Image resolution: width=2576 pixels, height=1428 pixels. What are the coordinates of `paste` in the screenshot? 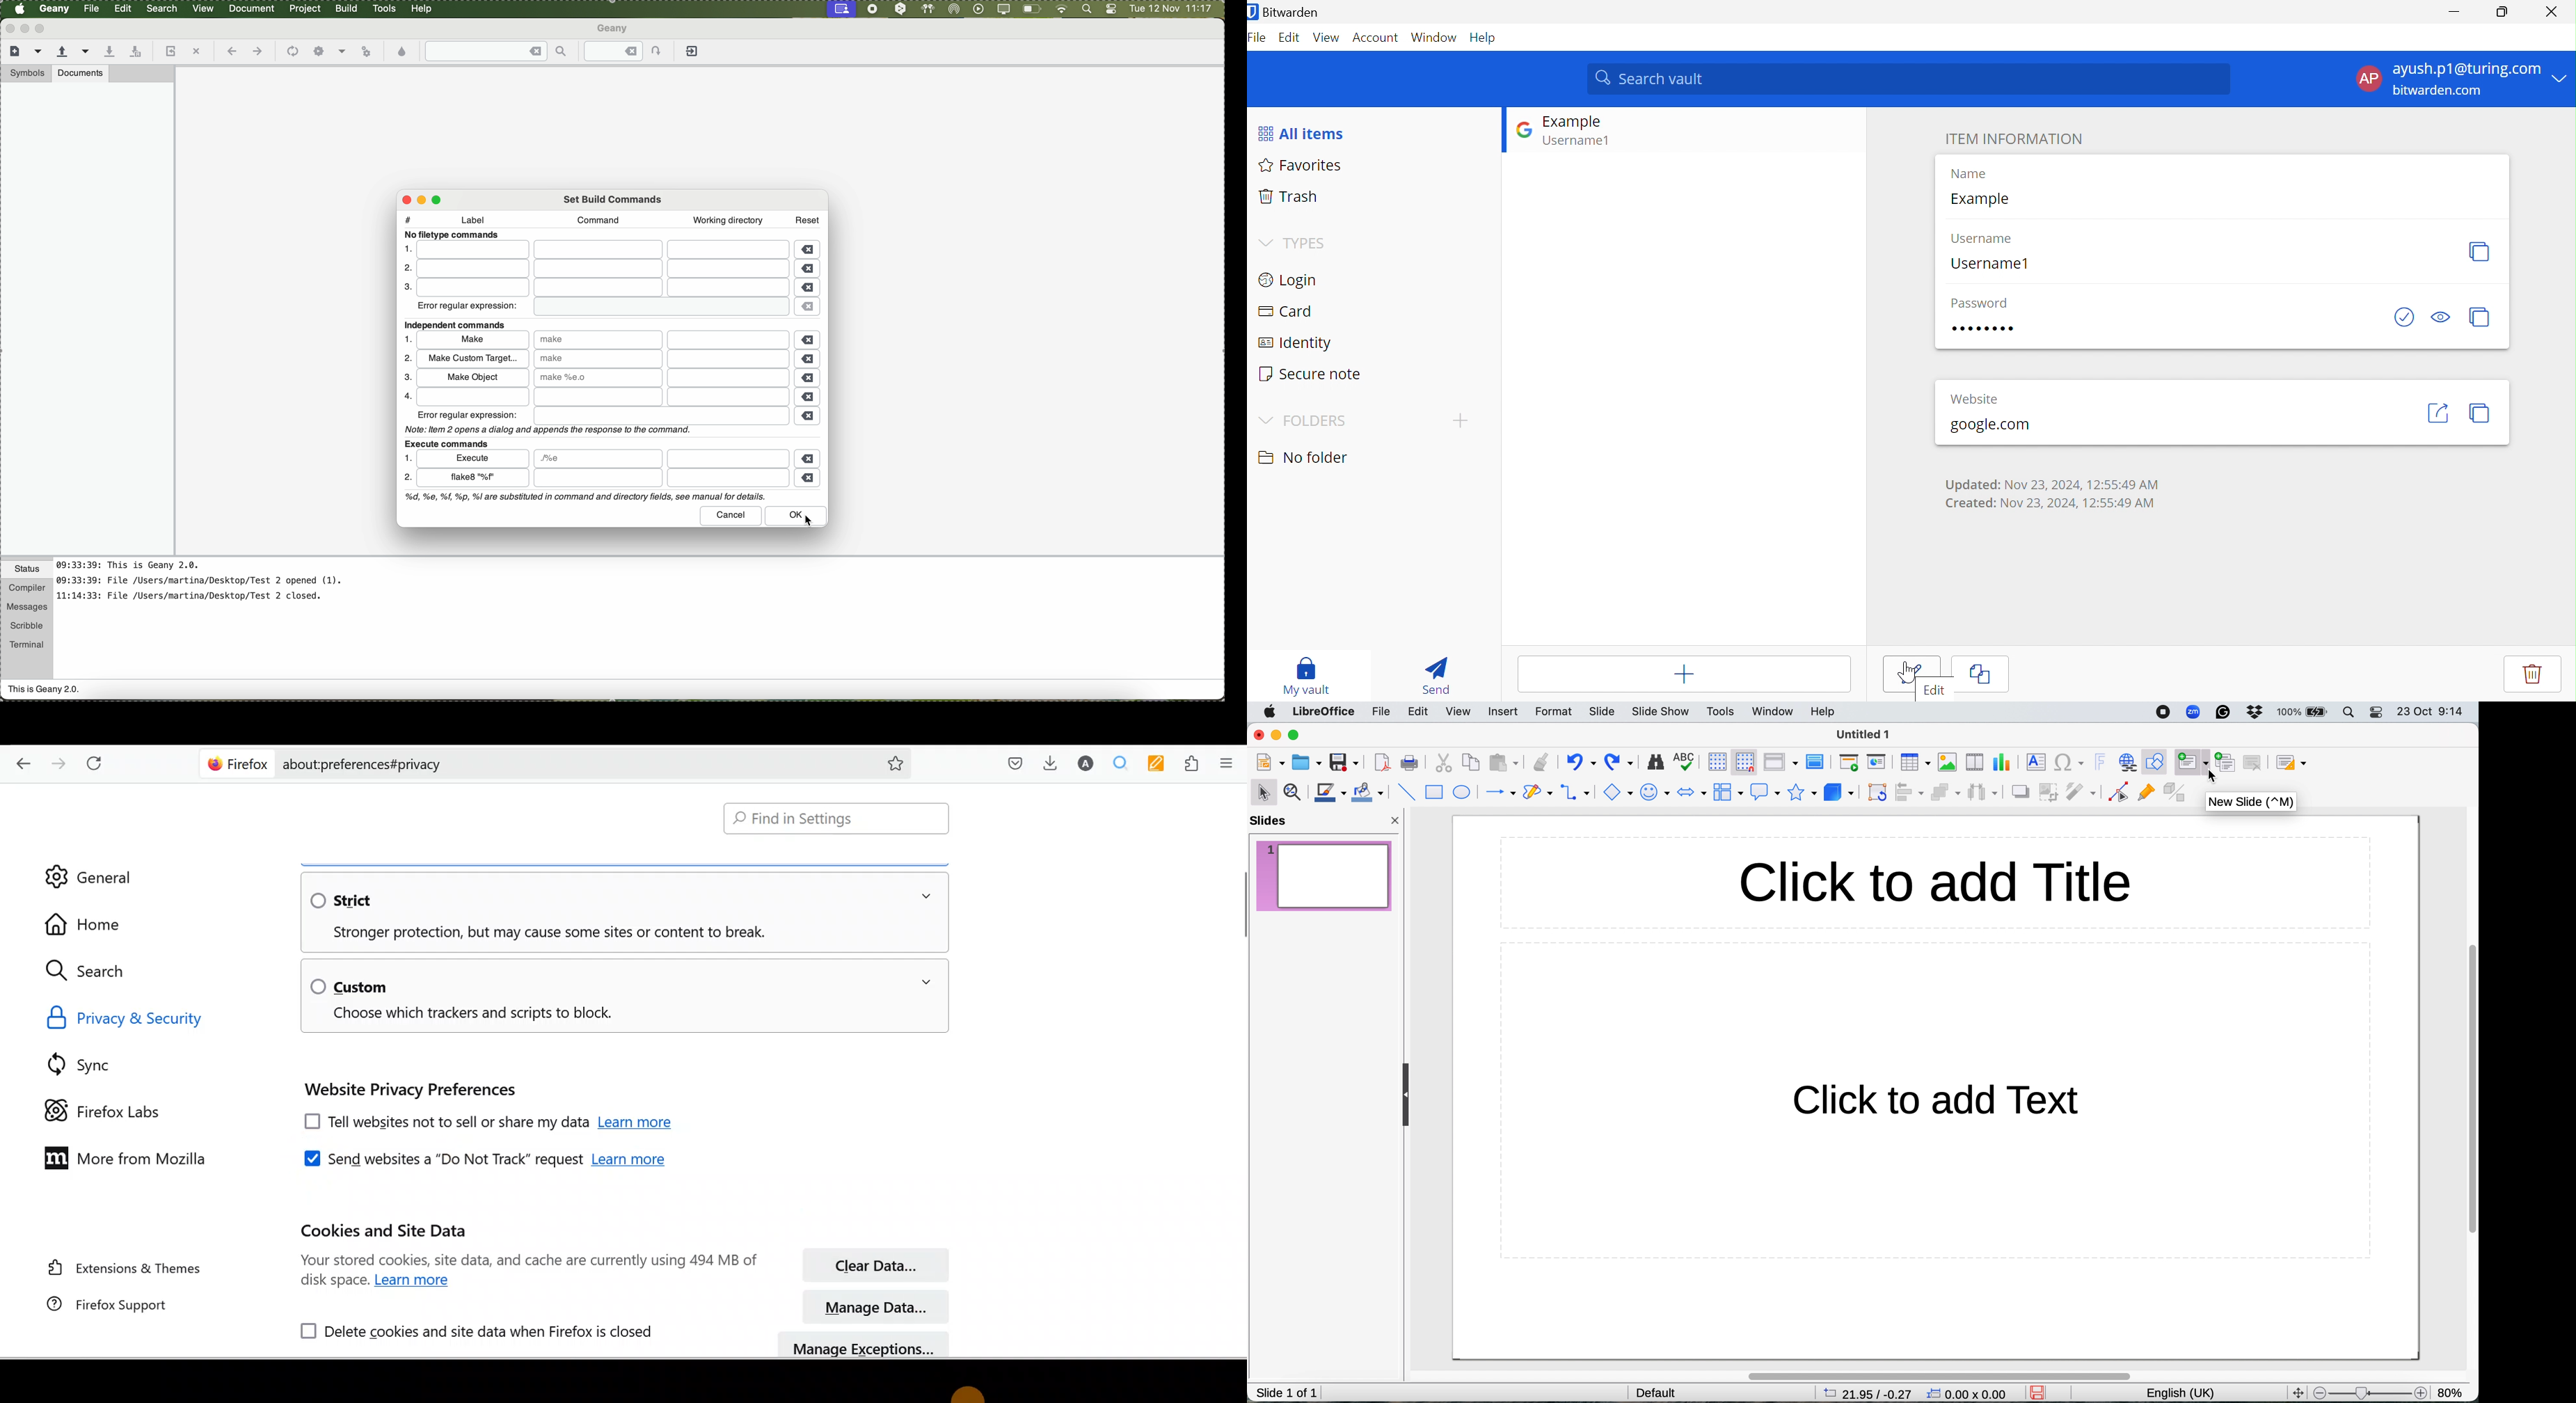 It's located at (1504, 763).